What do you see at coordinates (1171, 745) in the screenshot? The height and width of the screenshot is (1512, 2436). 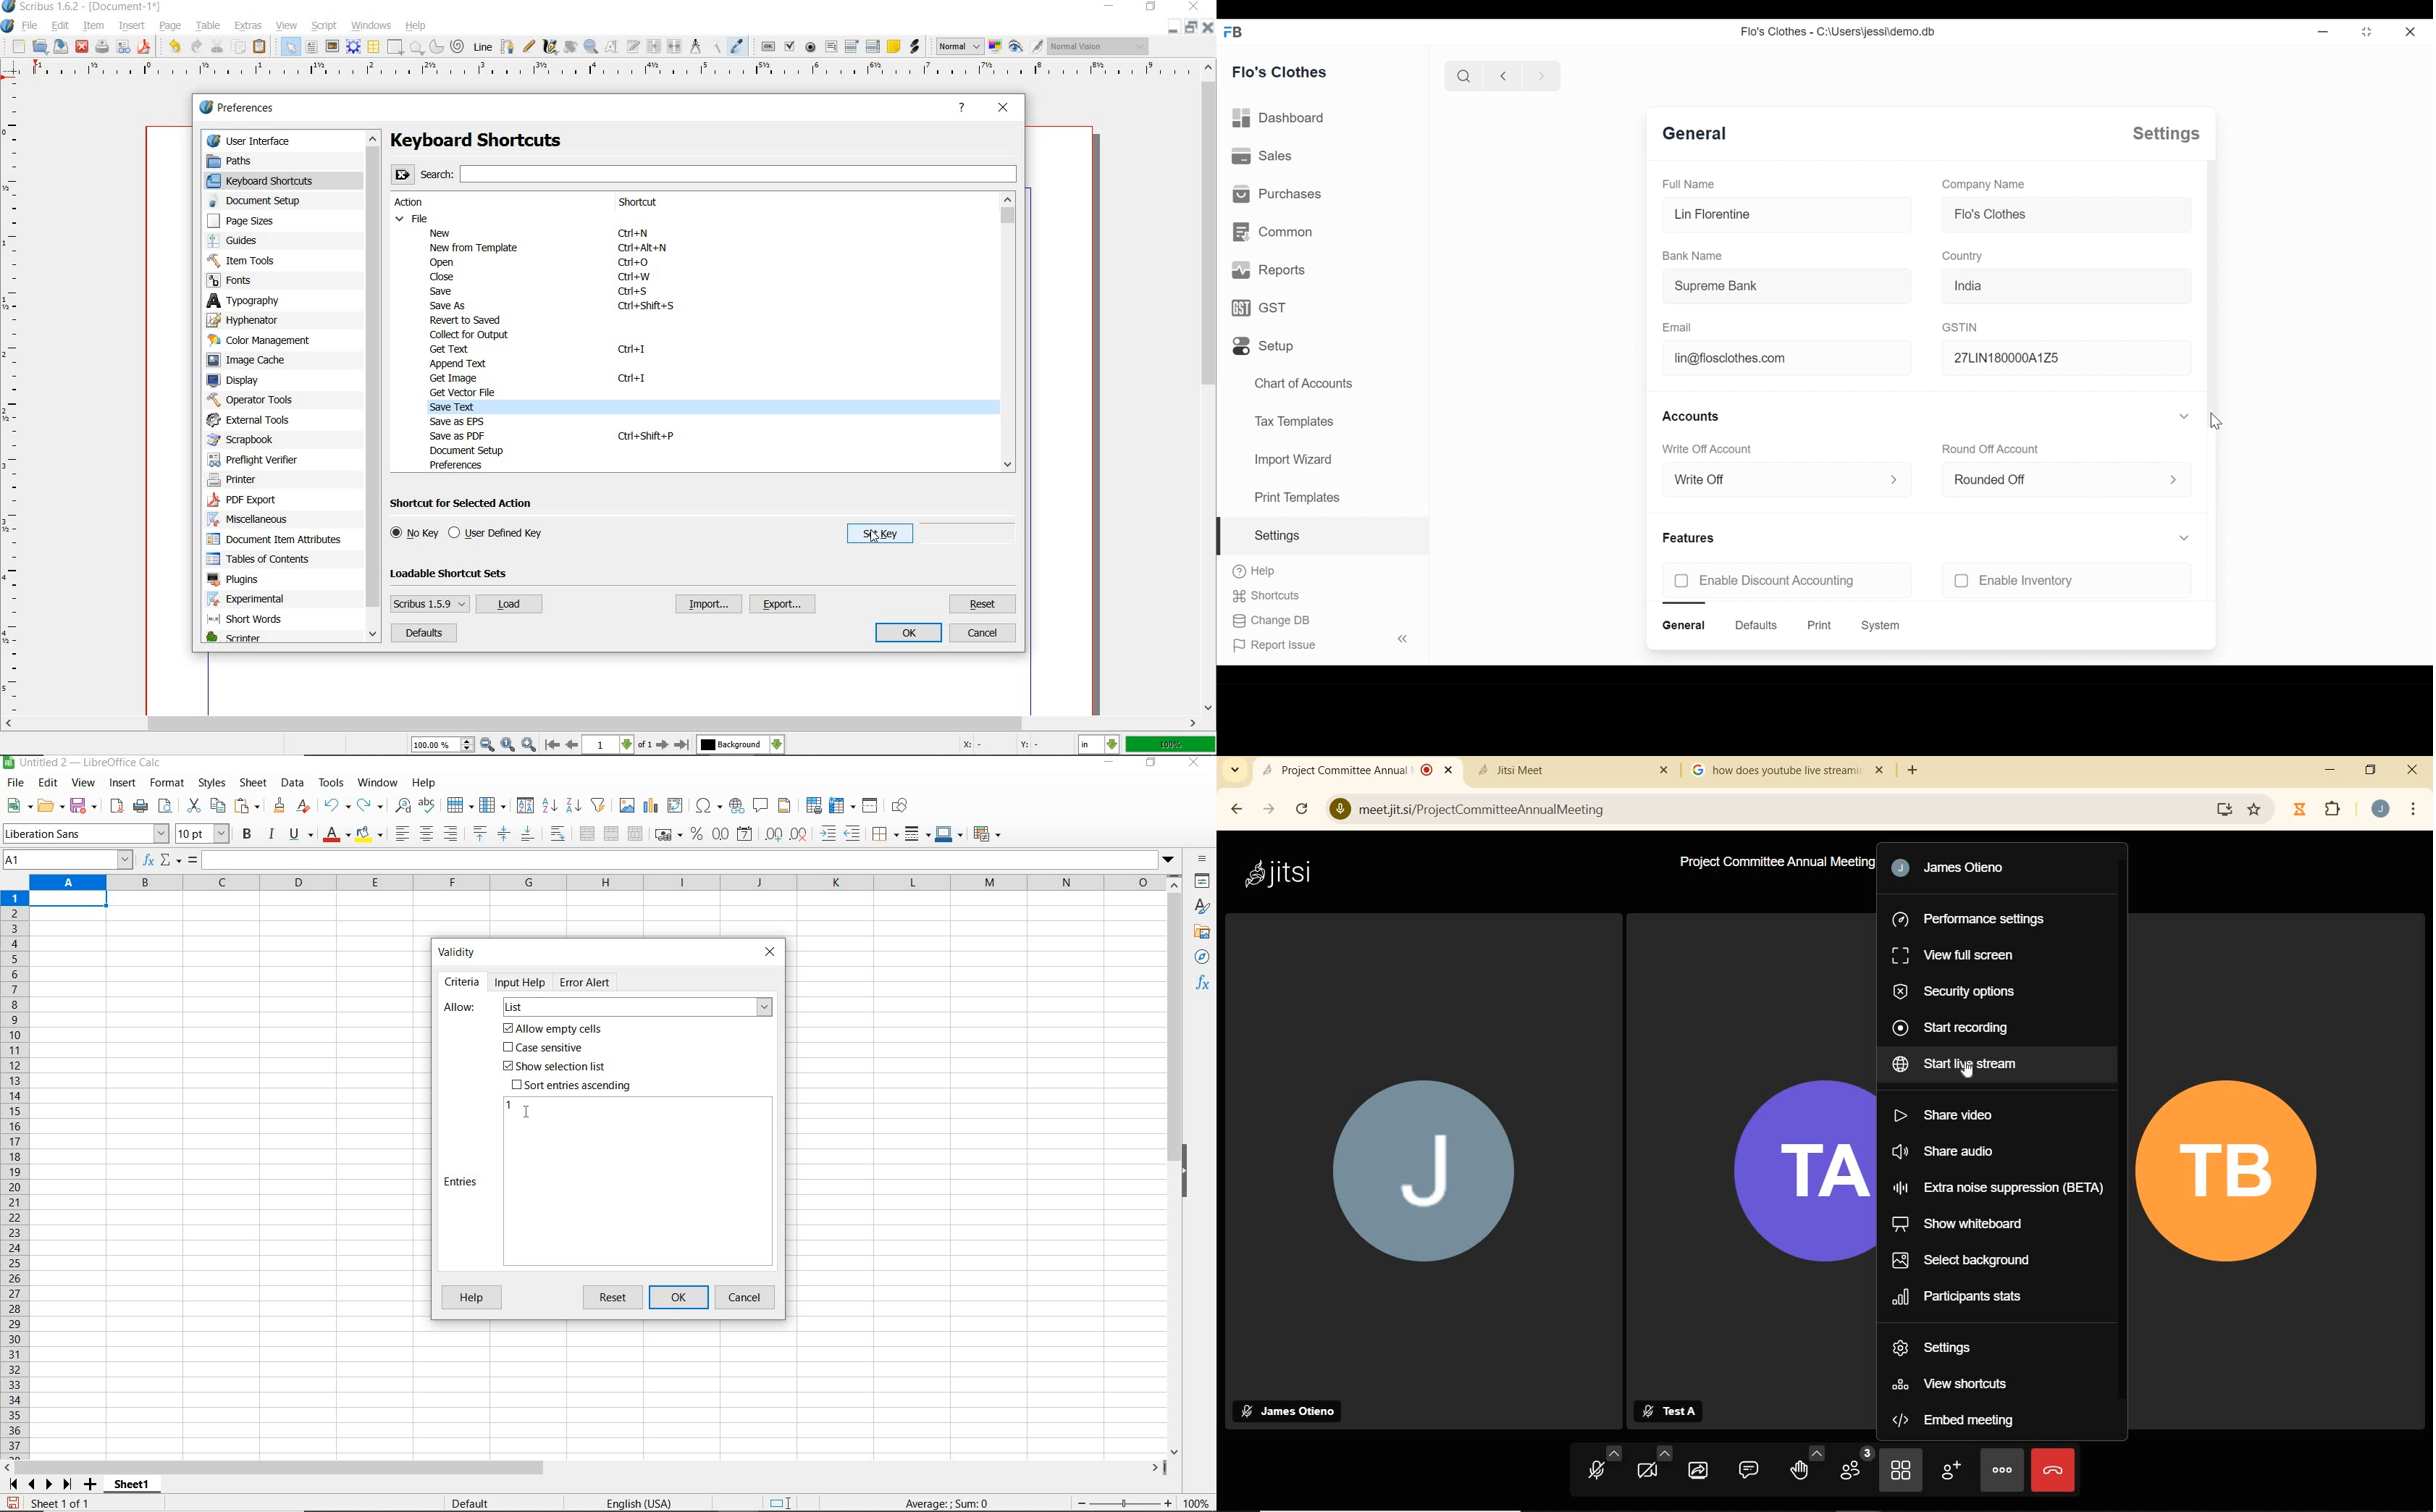 I see `zoom factor` at bounding box center [1171, 745].